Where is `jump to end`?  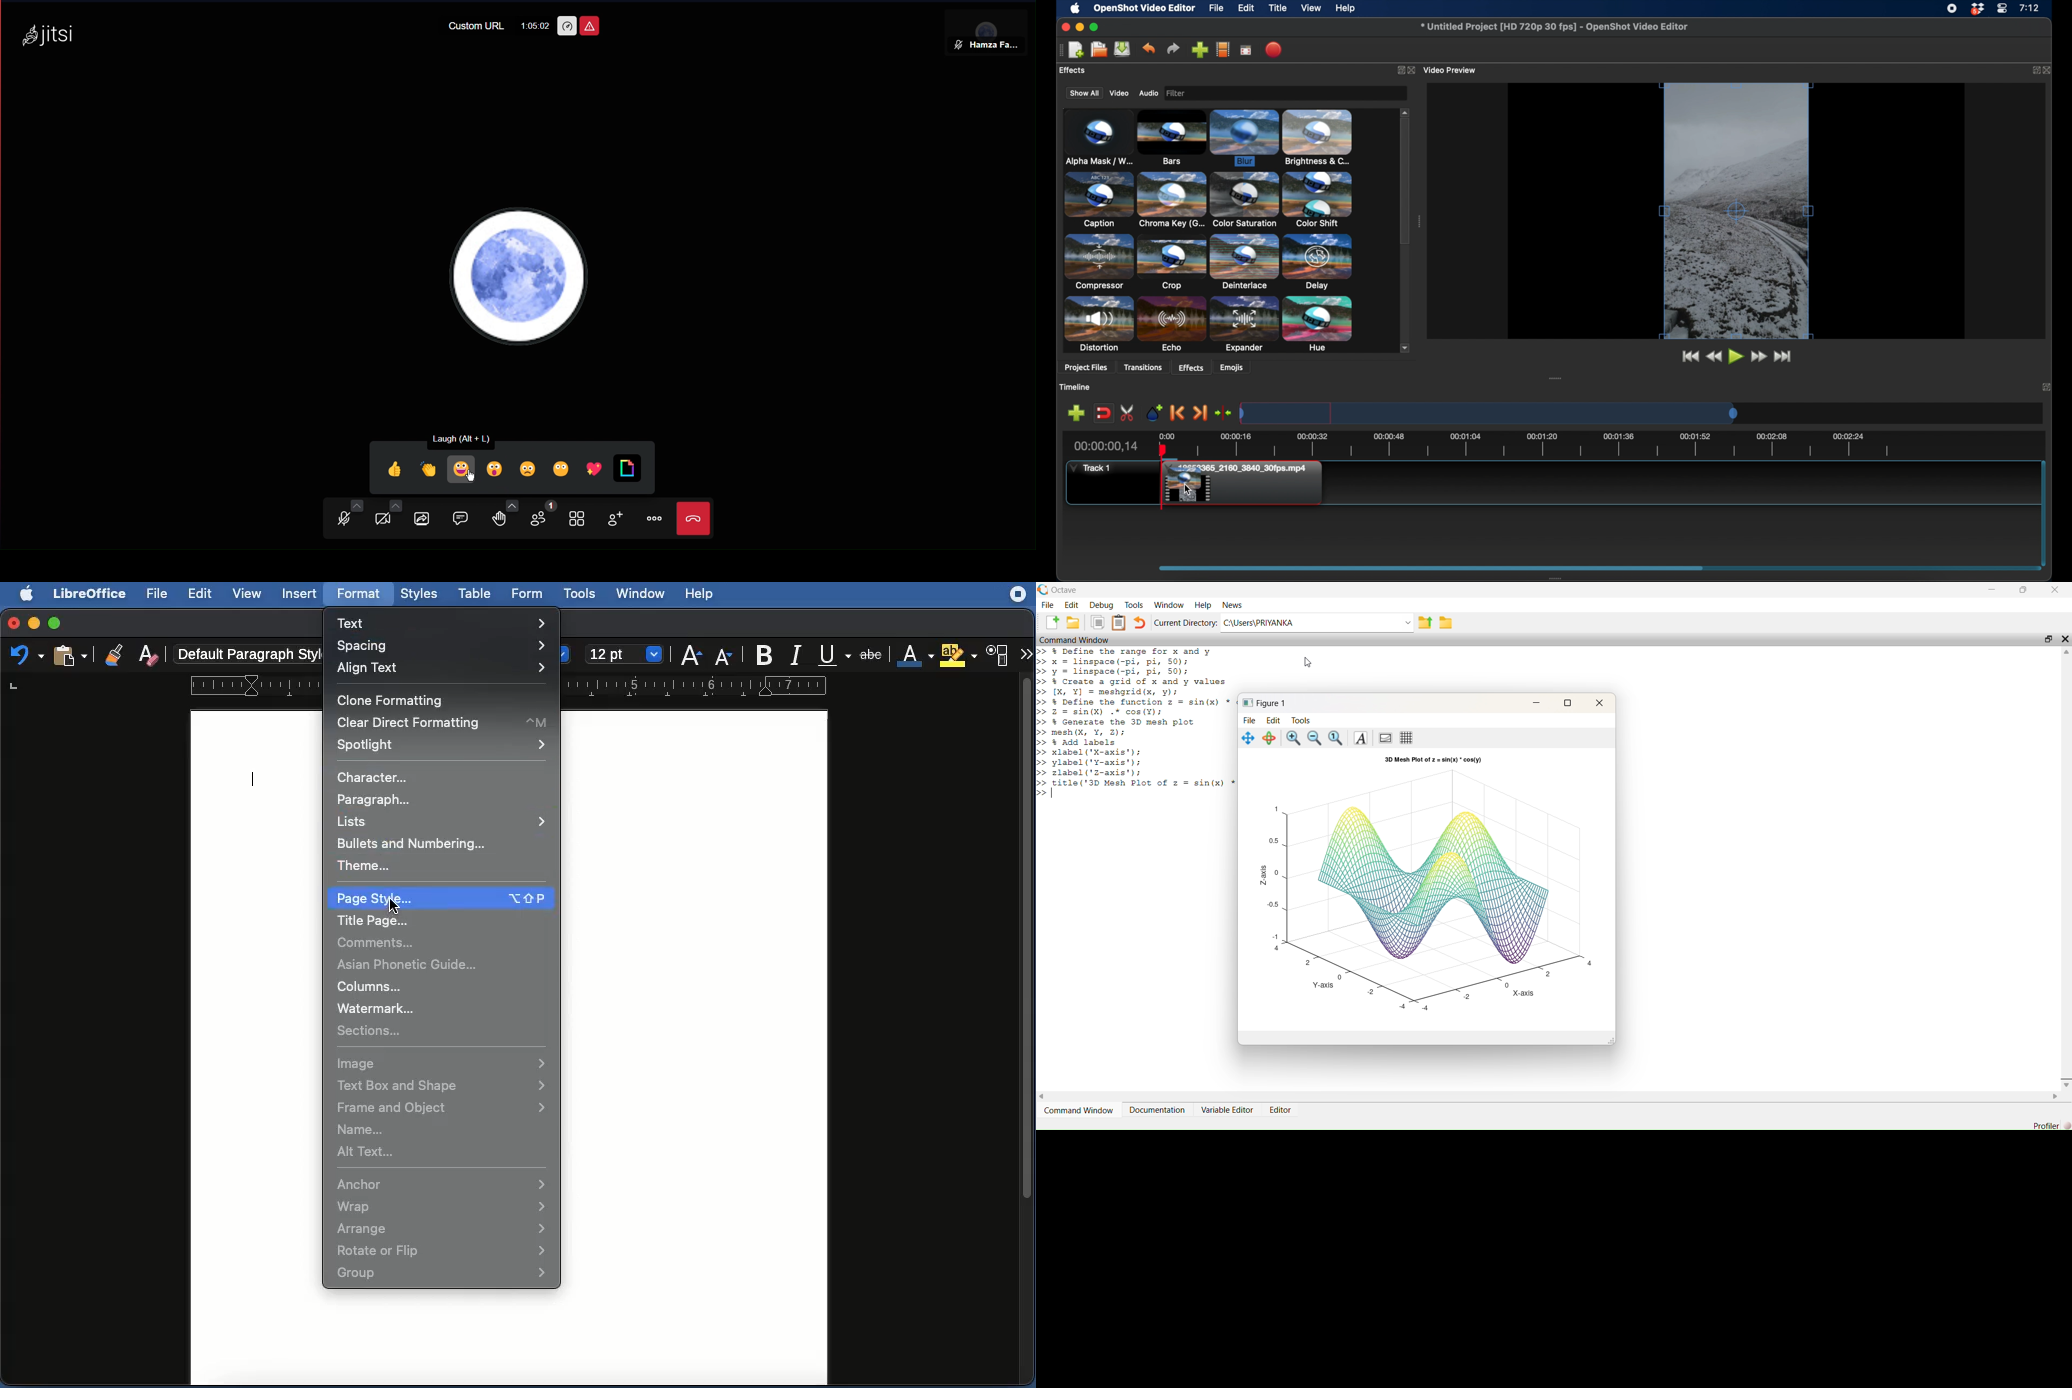 jump to end is located at coordinates (1784, 357).